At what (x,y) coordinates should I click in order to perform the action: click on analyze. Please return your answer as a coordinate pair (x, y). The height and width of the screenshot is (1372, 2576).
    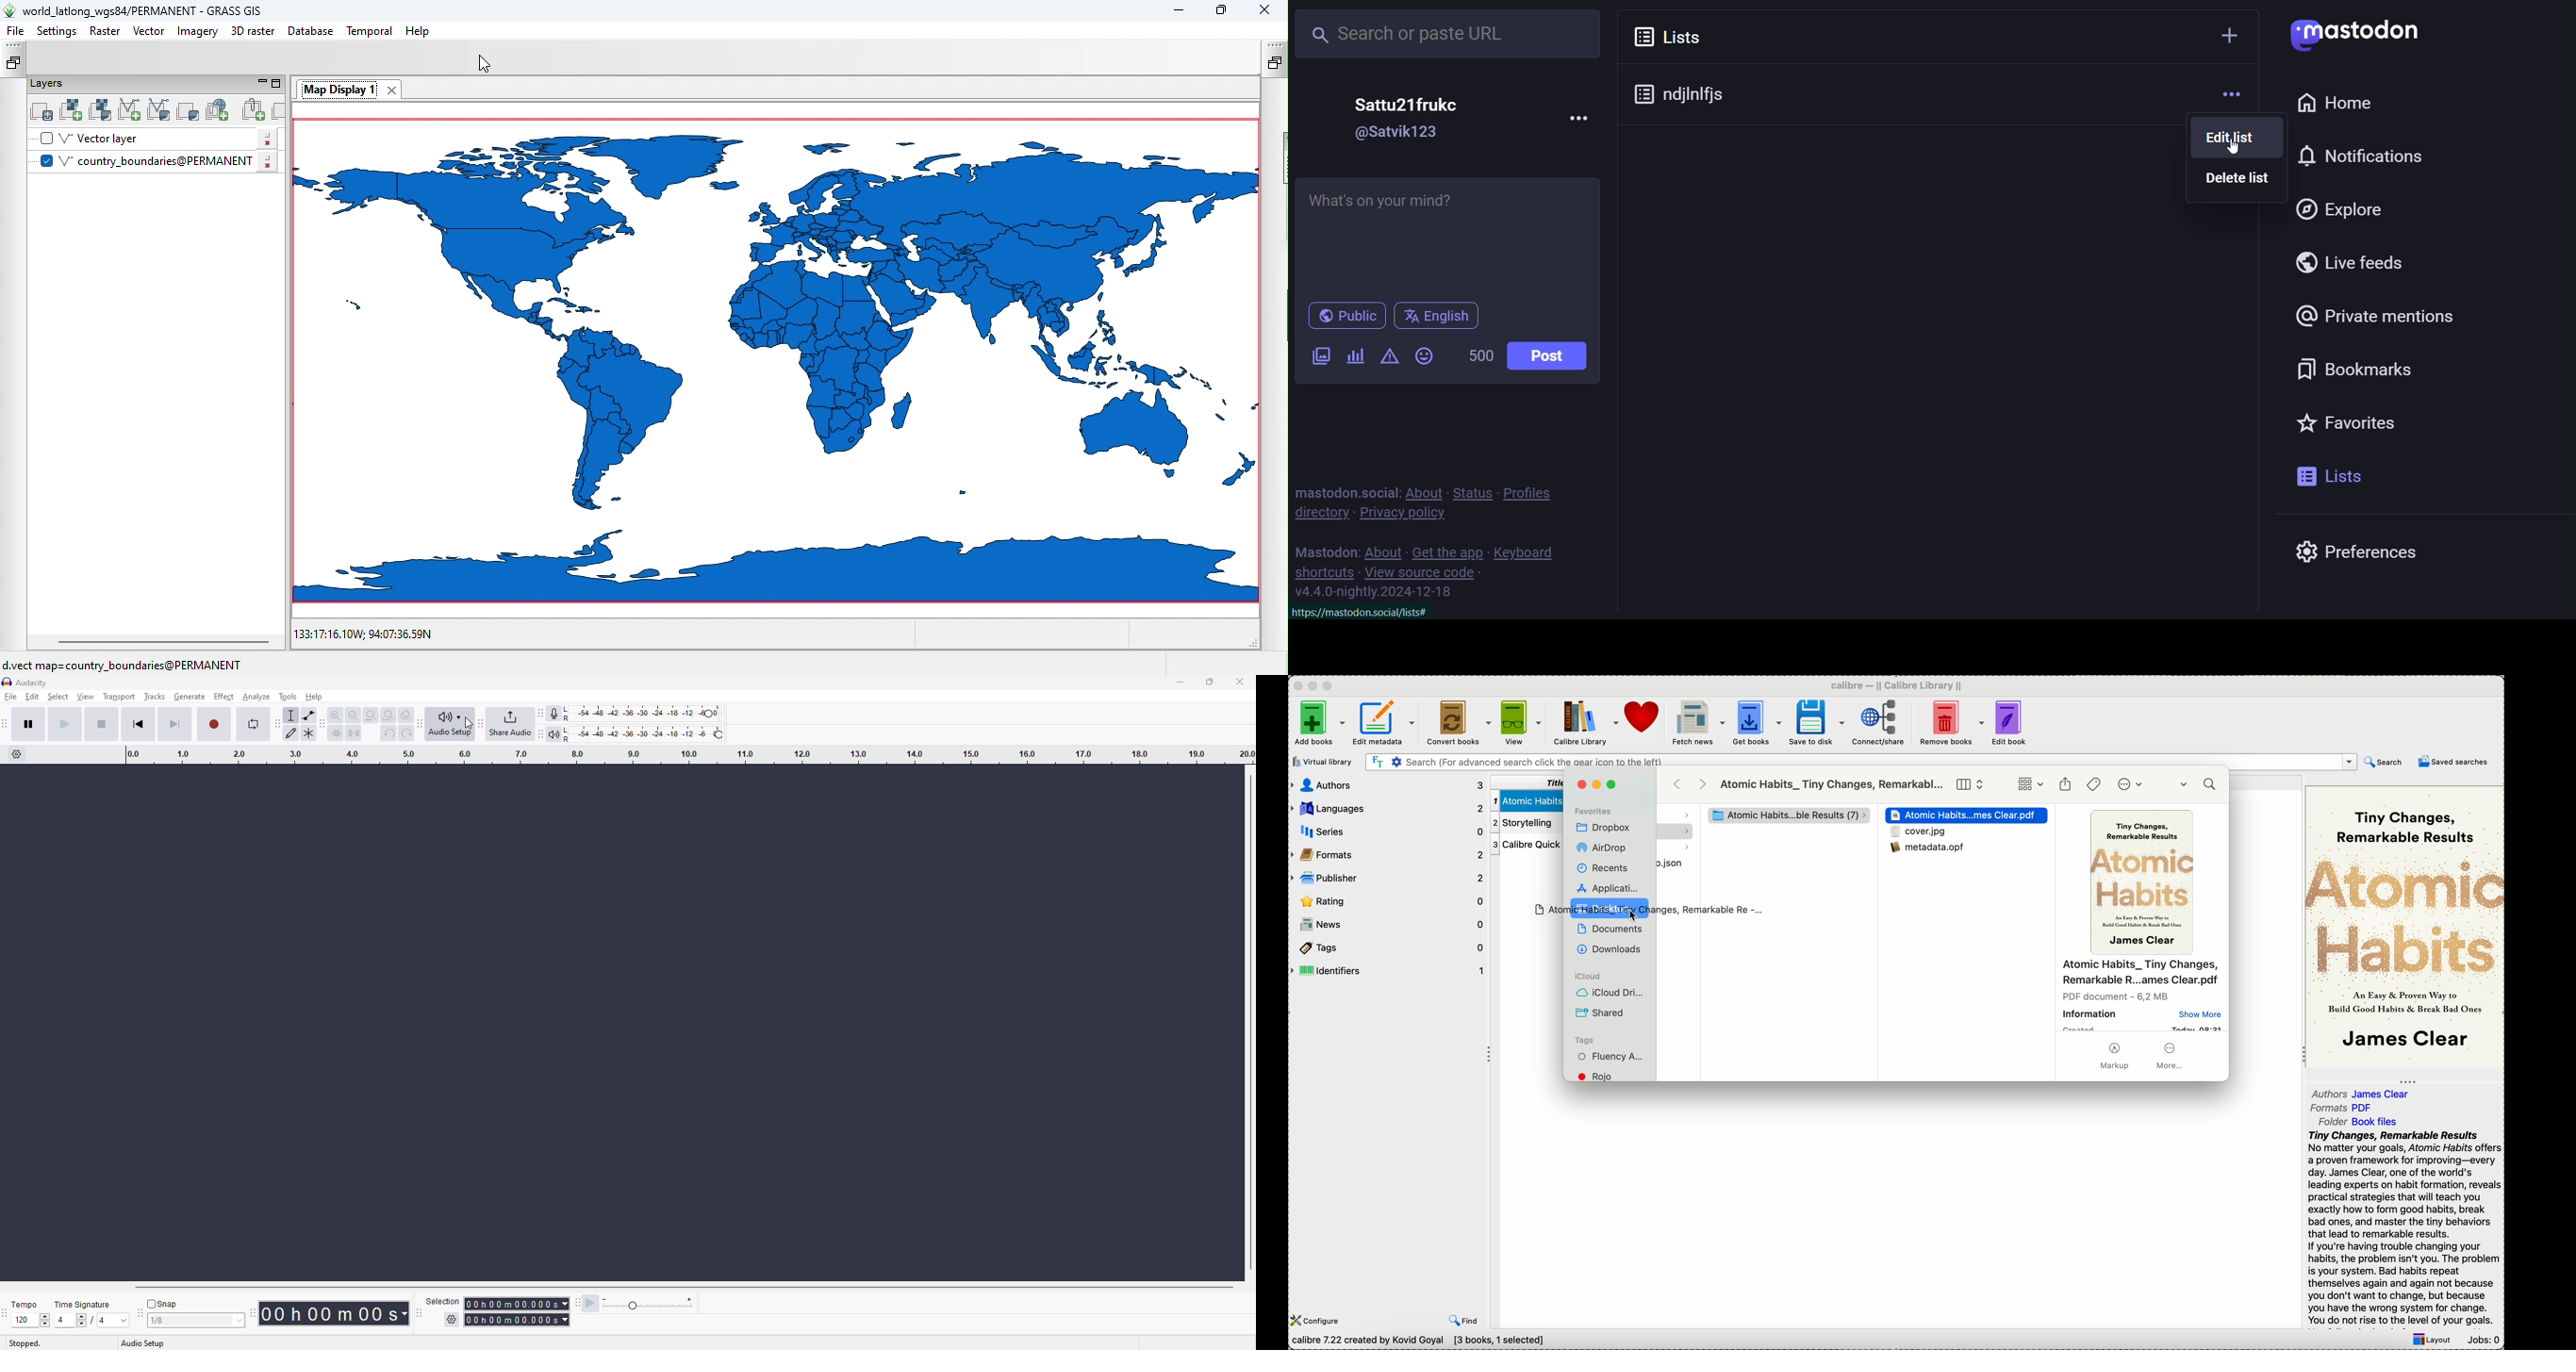
    Looking at the image, I should click on (254, 698).